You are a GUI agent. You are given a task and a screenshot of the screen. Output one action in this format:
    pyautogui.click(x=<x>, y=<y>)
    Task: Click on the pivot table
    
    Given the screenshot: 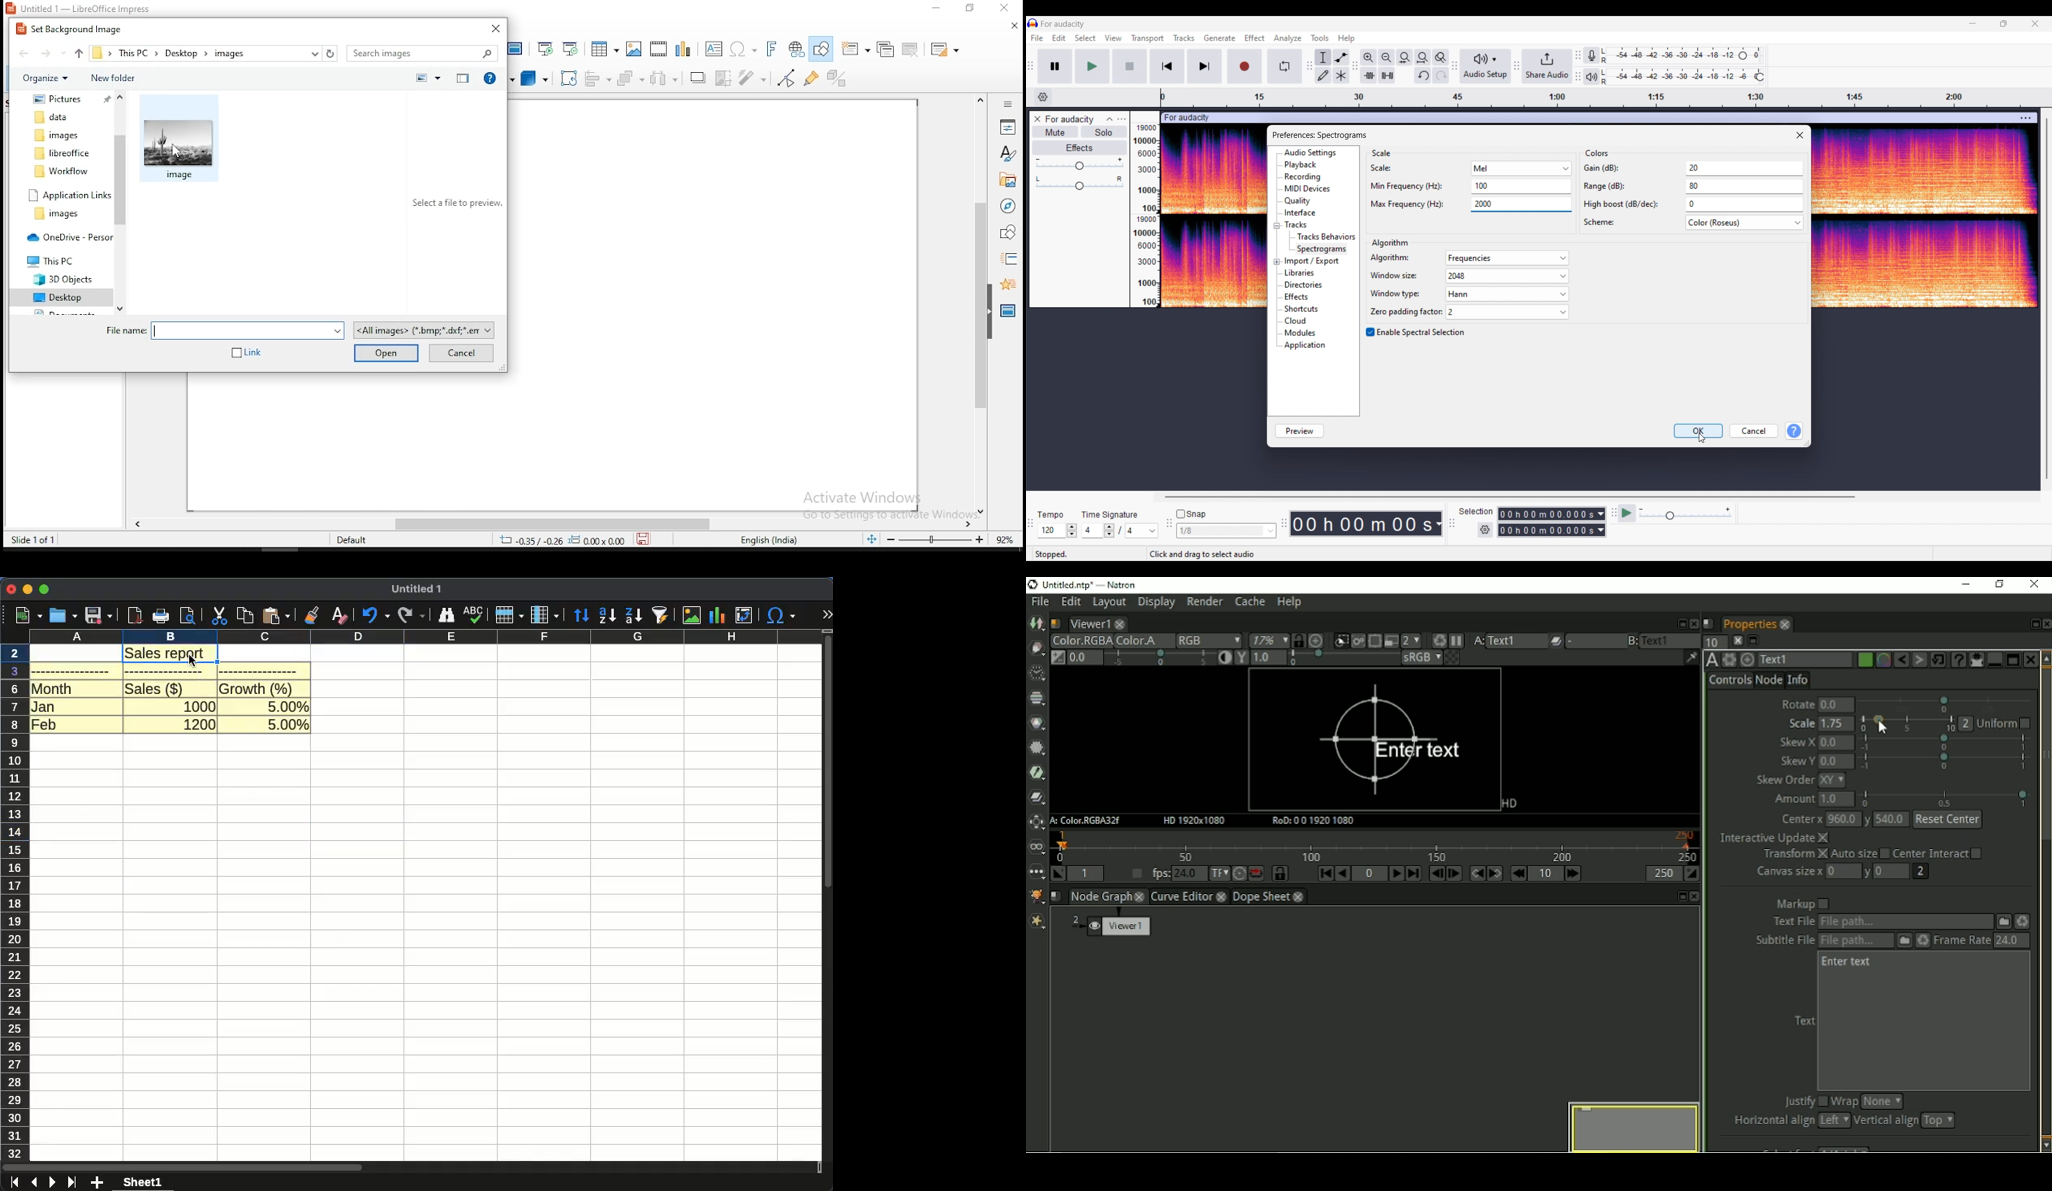 What is the action you would take?
    pyautogui.click(x=742, y=616)
    